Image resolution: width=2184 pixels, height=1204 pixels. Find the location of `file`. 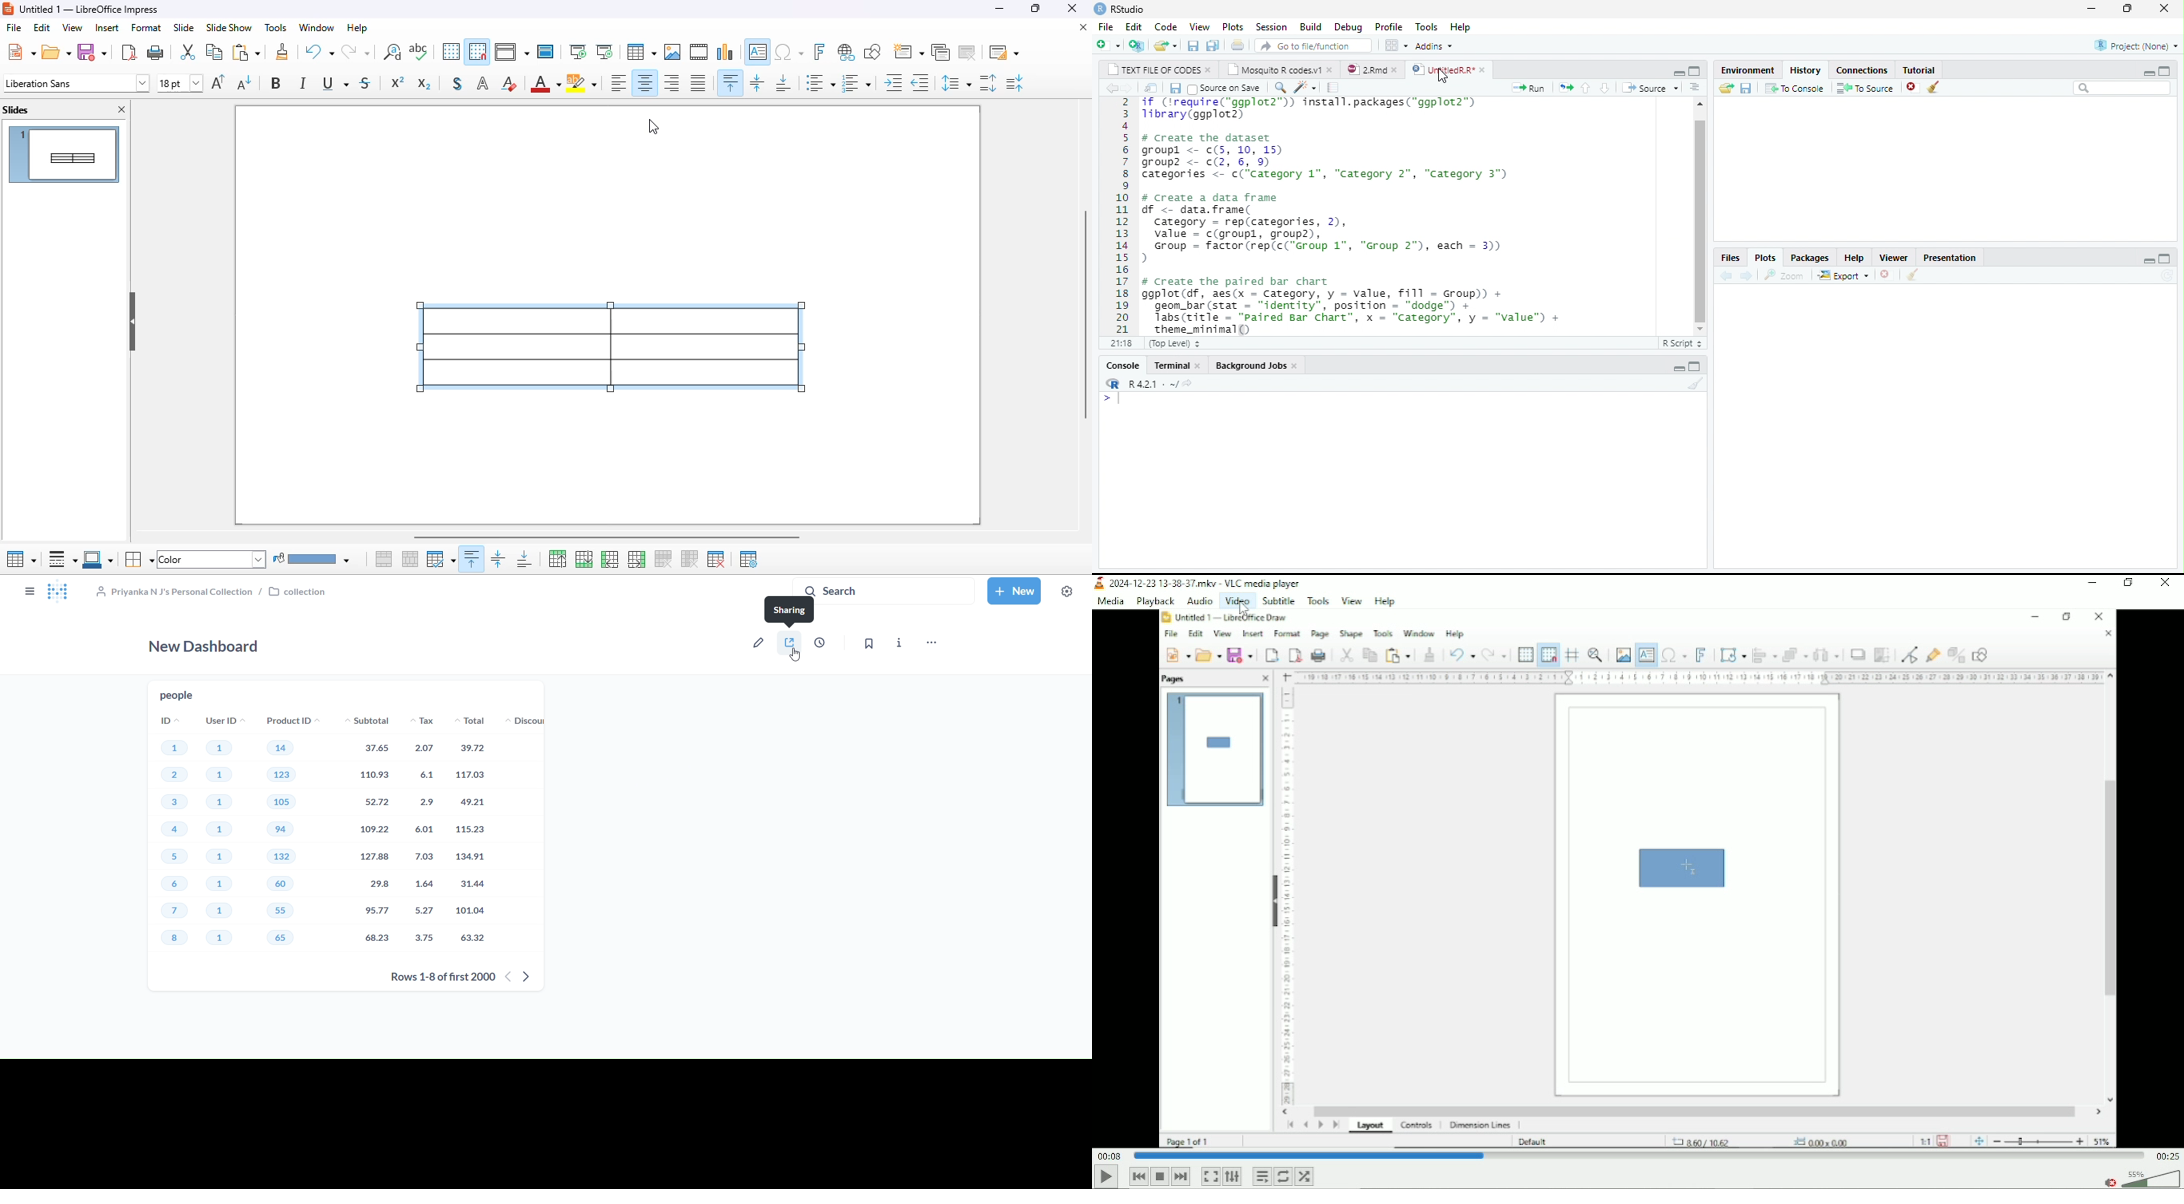

file is located at coordinates (1104, 26).